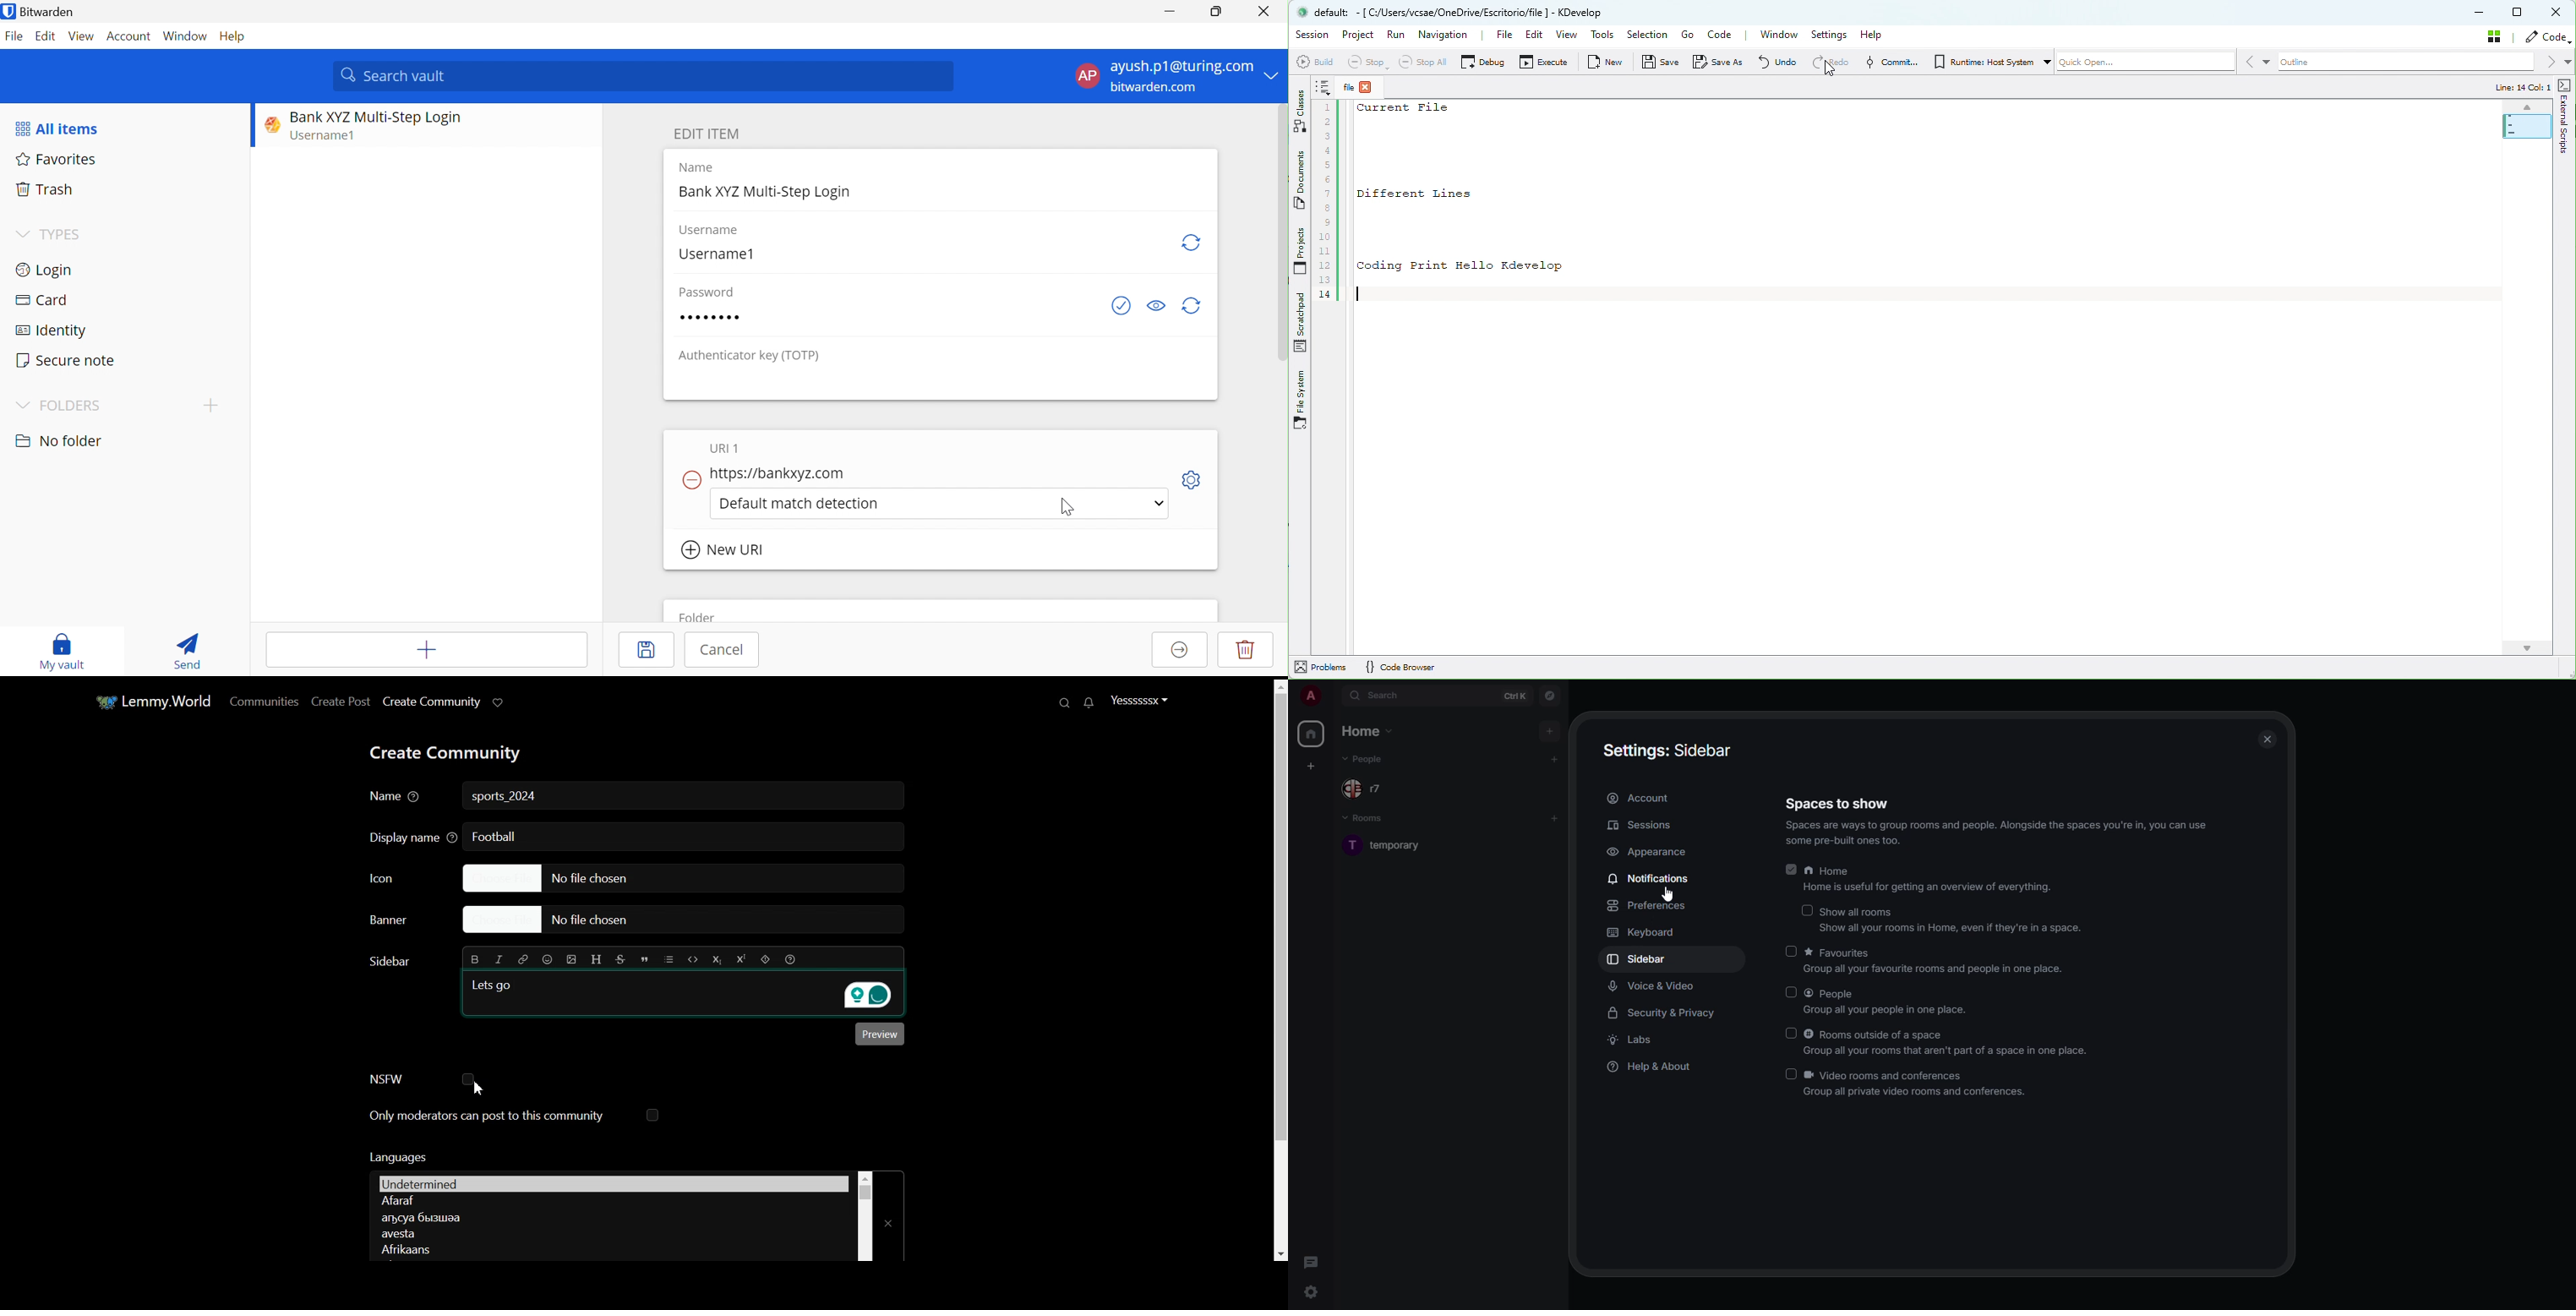 Image resolution: width=2576 pixels, height=1316 pixels. What do you see at coordinates (1839, 804) in the screenshot?
I see `spaces to show` at bounding box center [1839, 804].